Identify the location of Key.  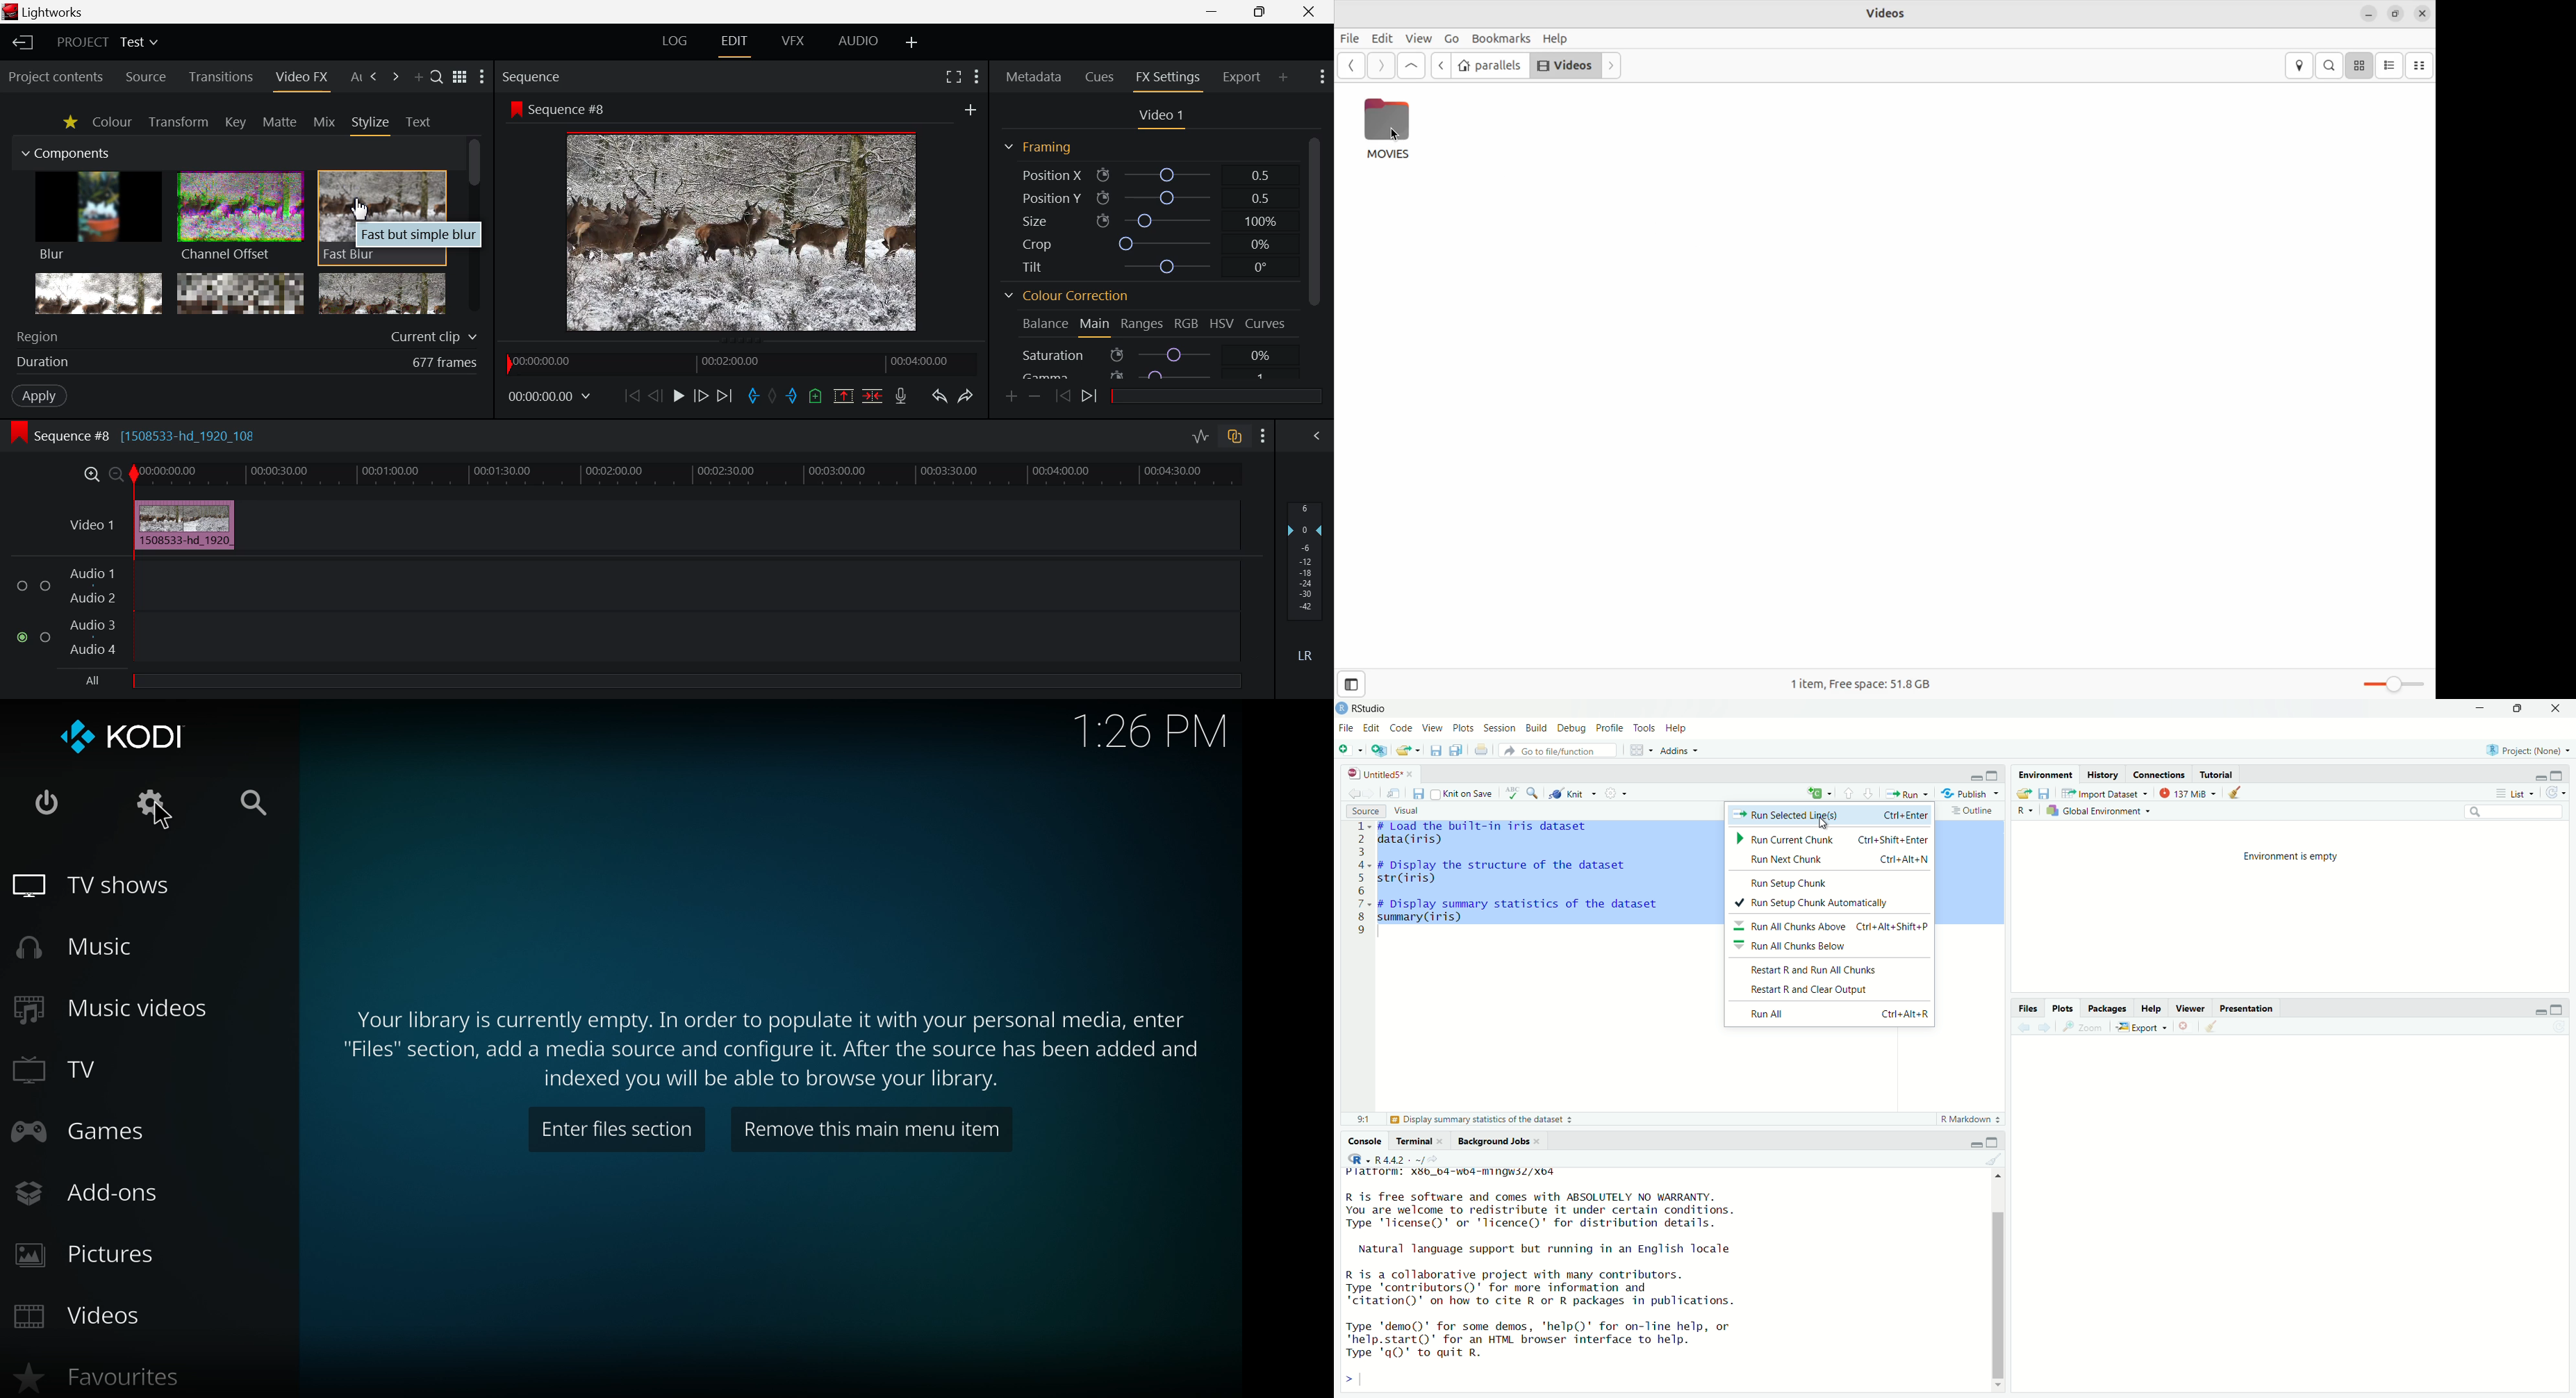
(235, 123).